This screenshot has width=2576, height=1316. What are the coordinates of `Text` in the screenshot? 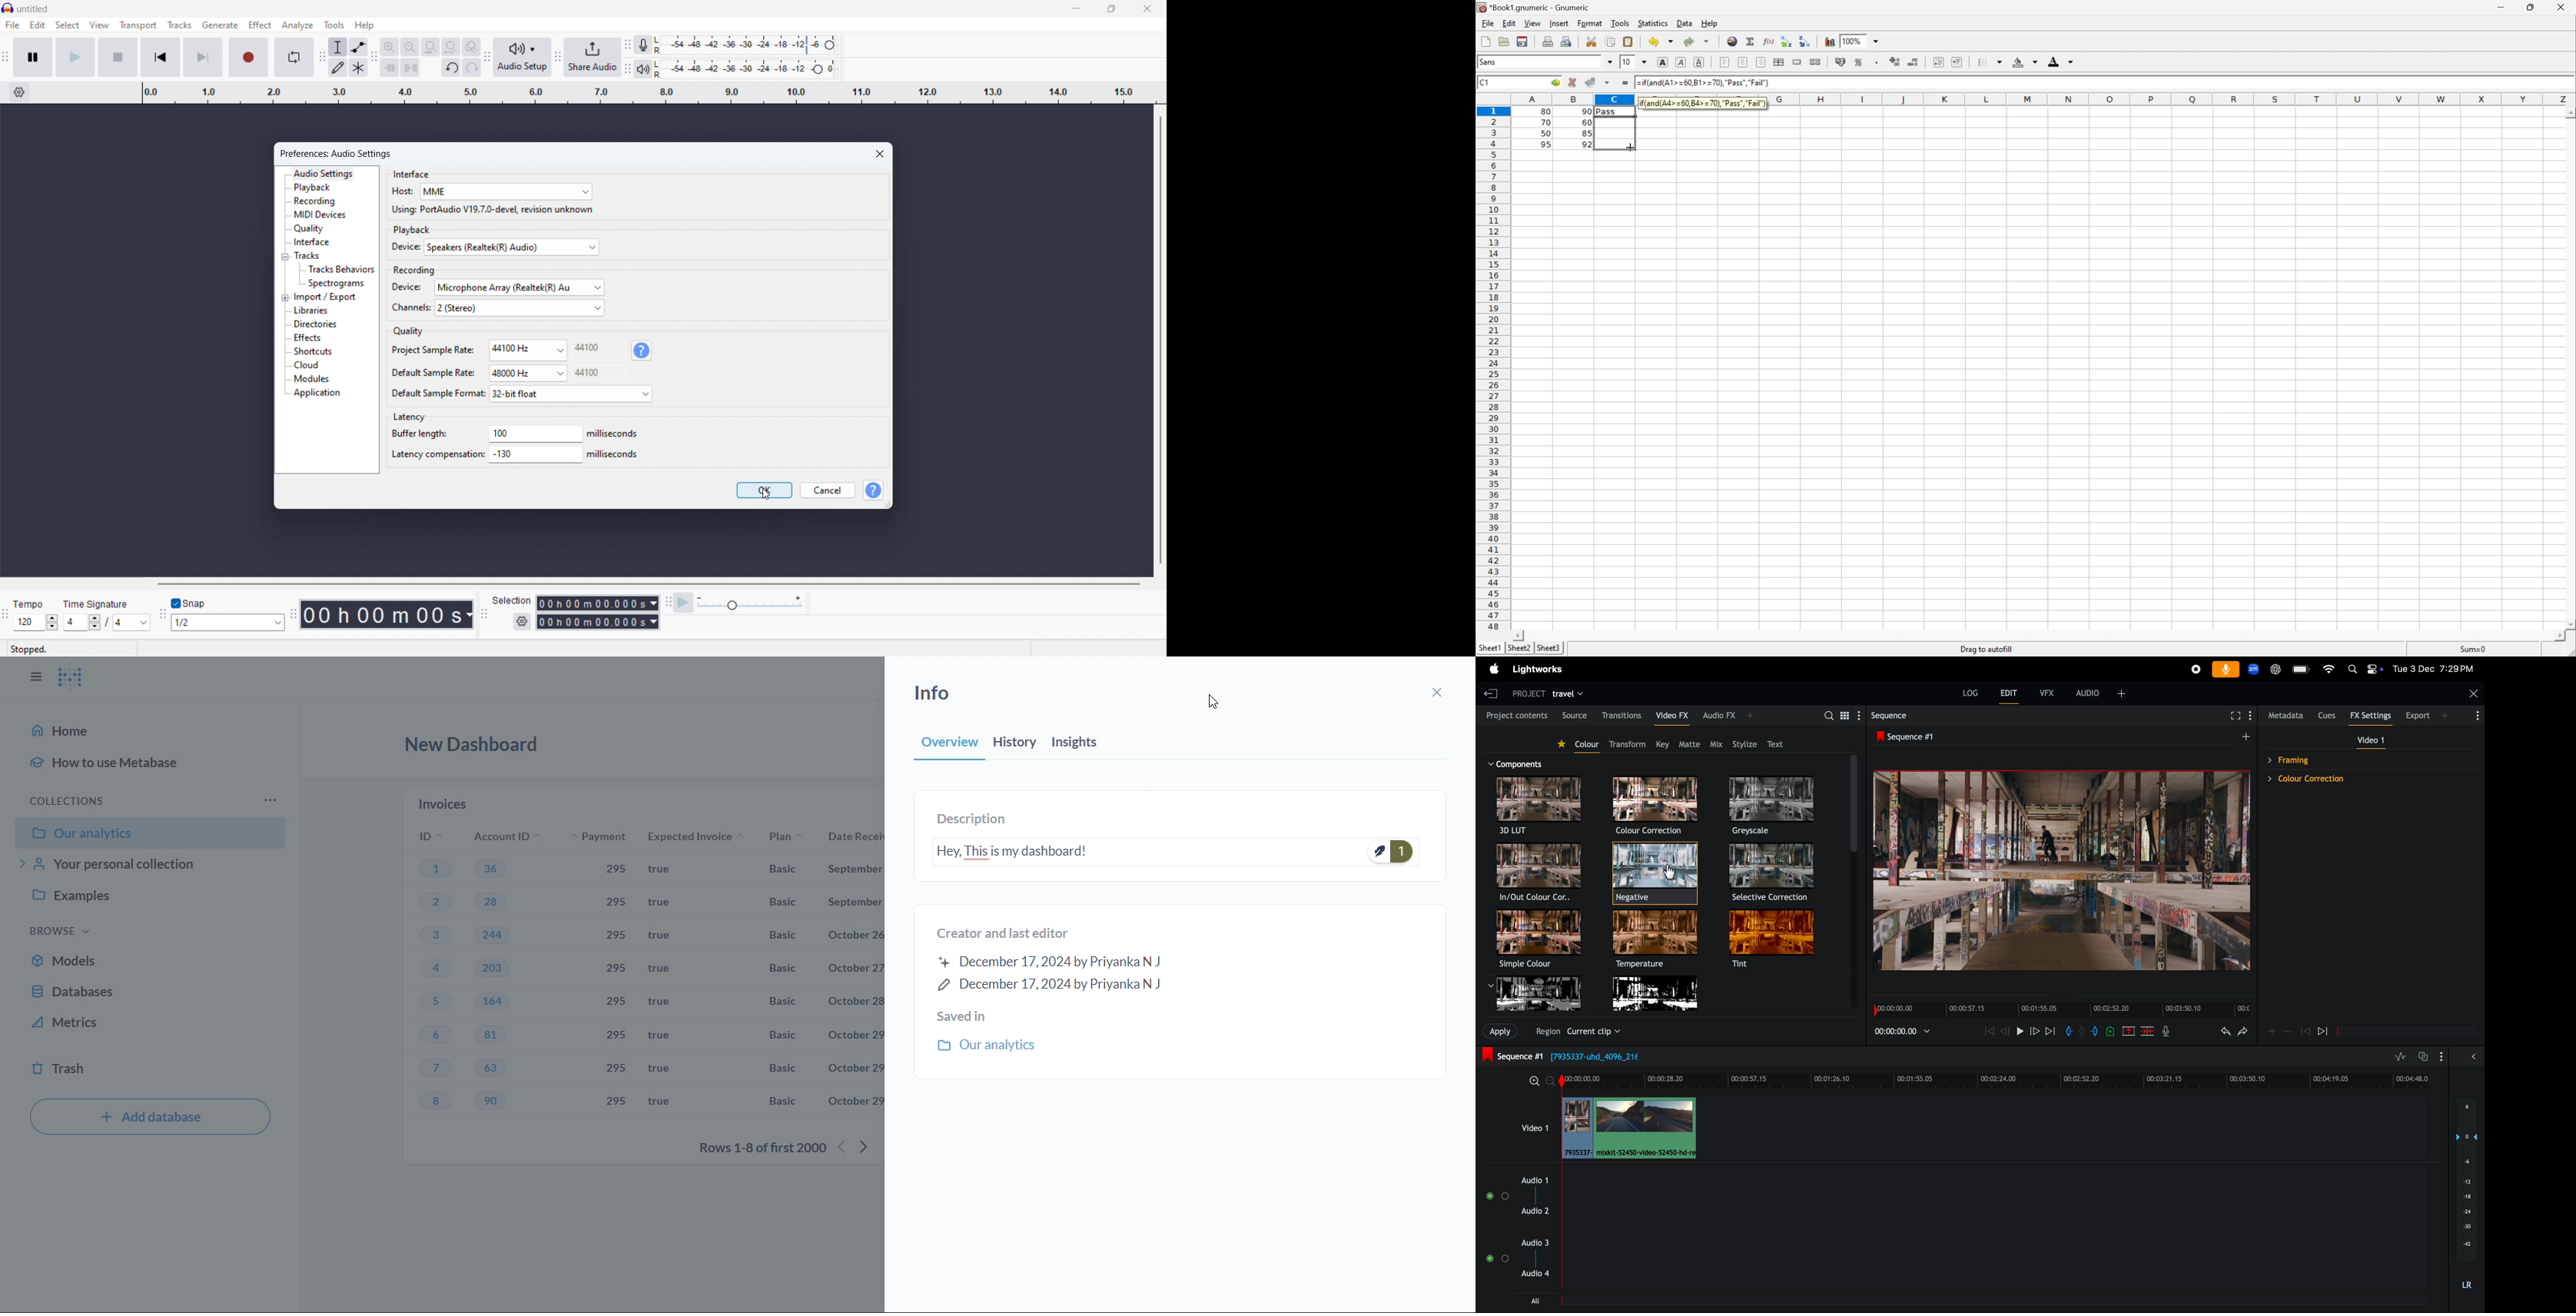 It's located at (1780, 744).